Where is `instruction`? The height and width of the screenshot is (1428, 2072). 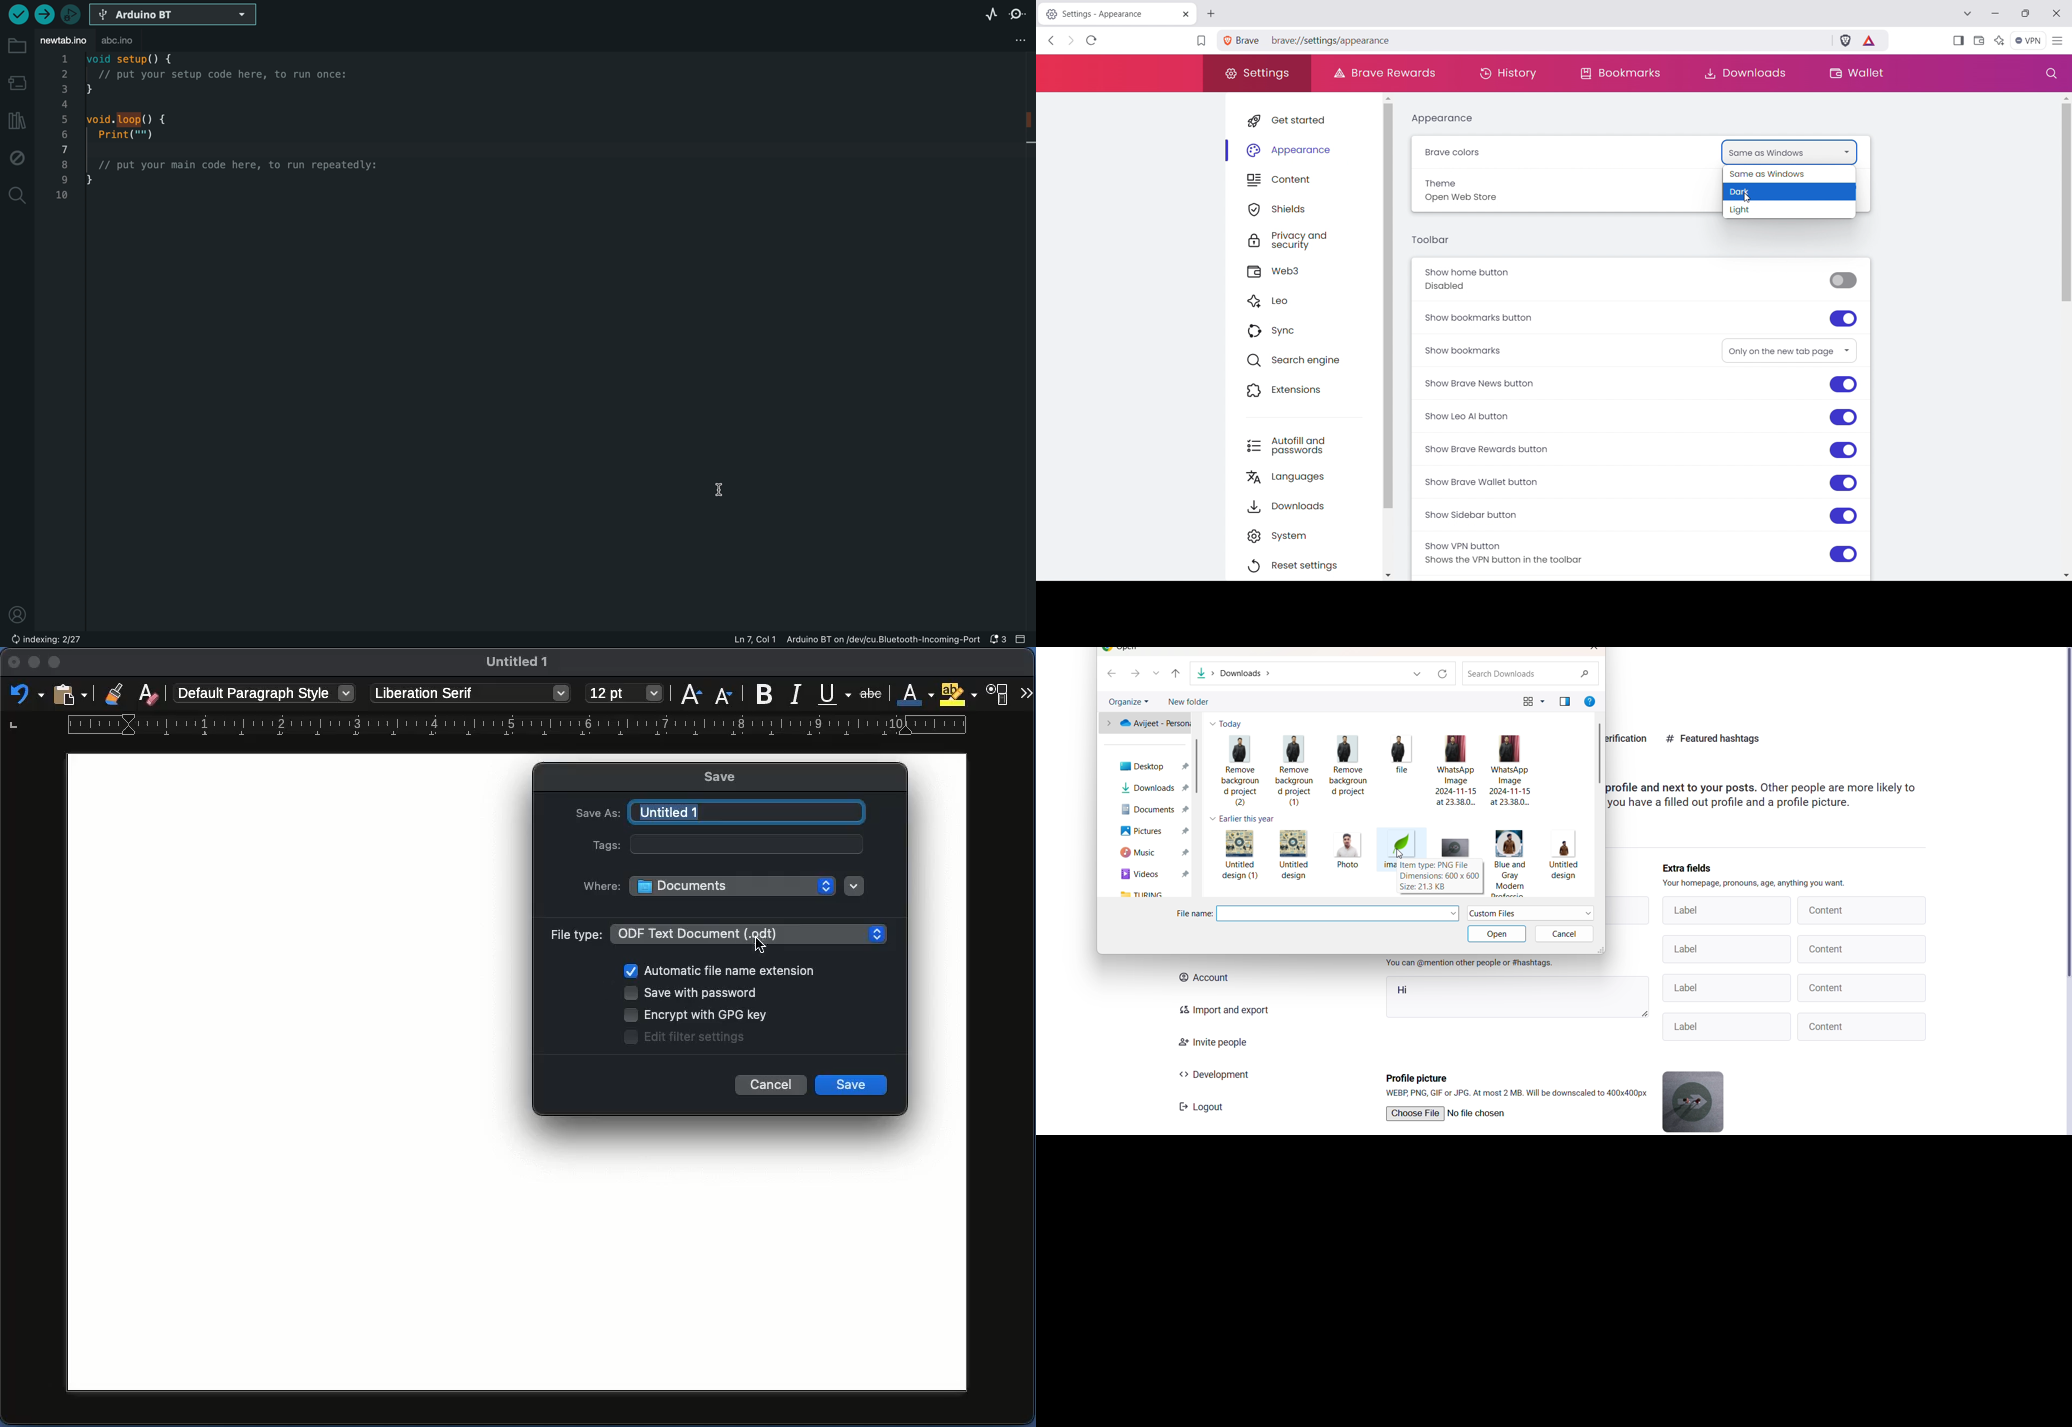
instruction is located at coordinates (1469, 964).